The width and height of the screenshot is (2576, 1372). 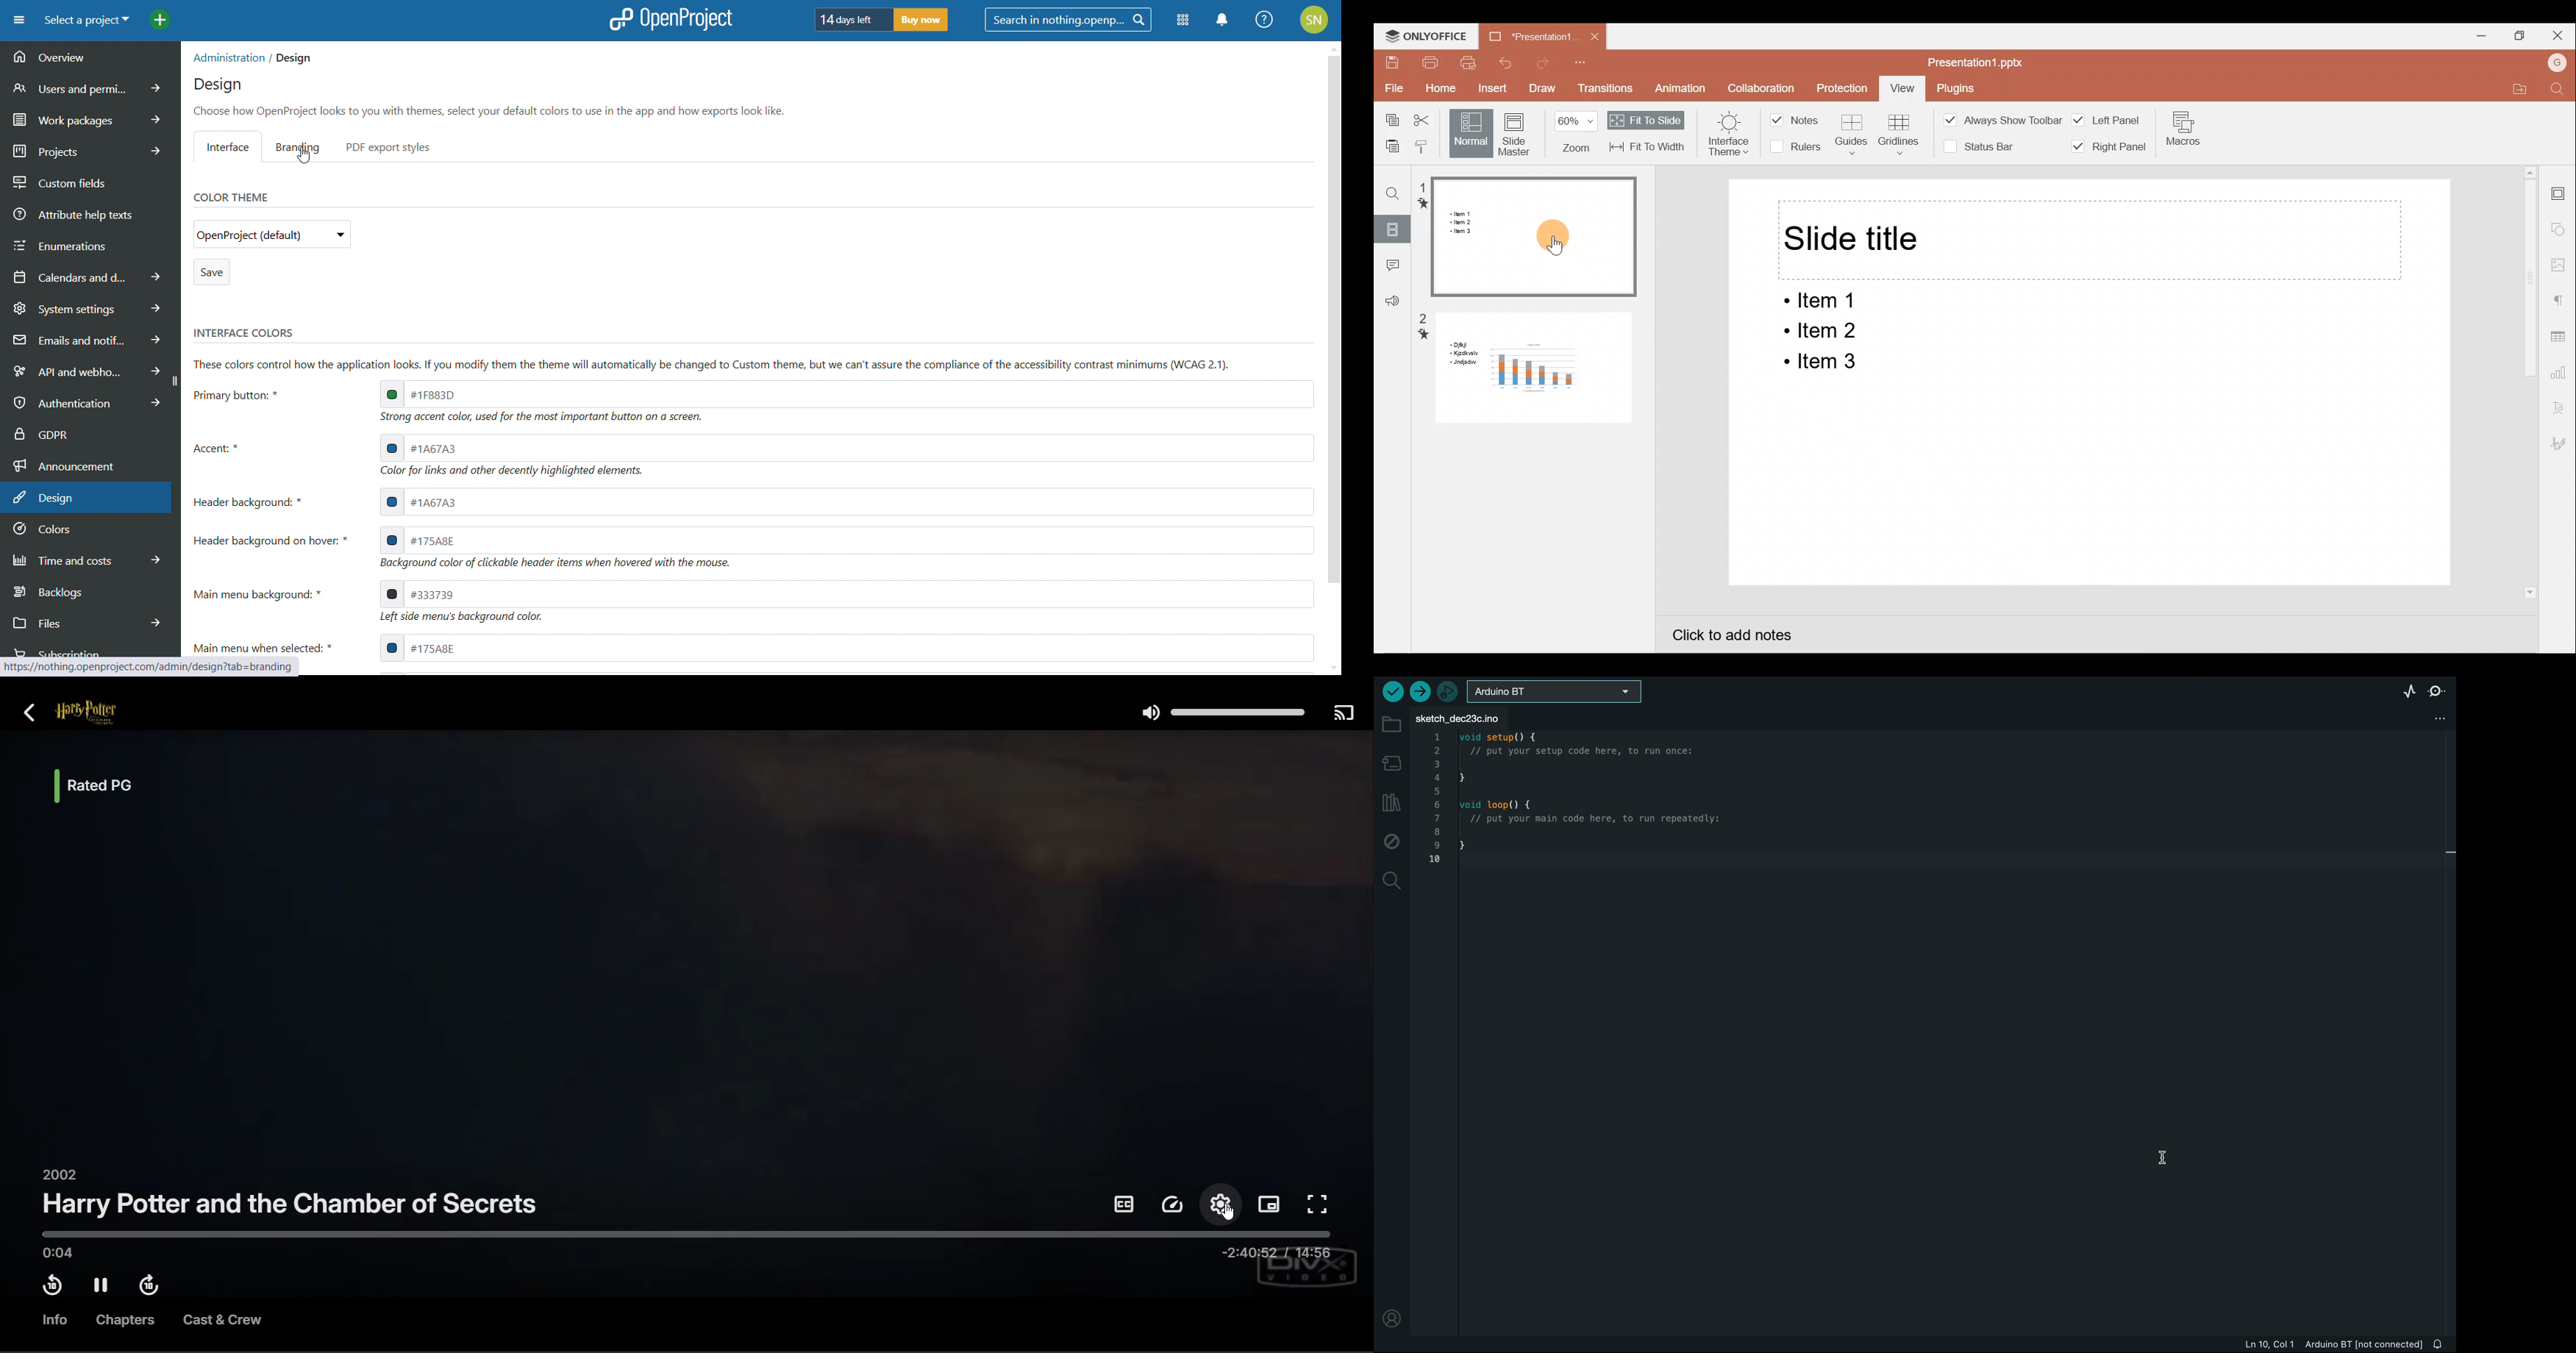 I want to click on Text Art settings, so click(x=2564, y=406).